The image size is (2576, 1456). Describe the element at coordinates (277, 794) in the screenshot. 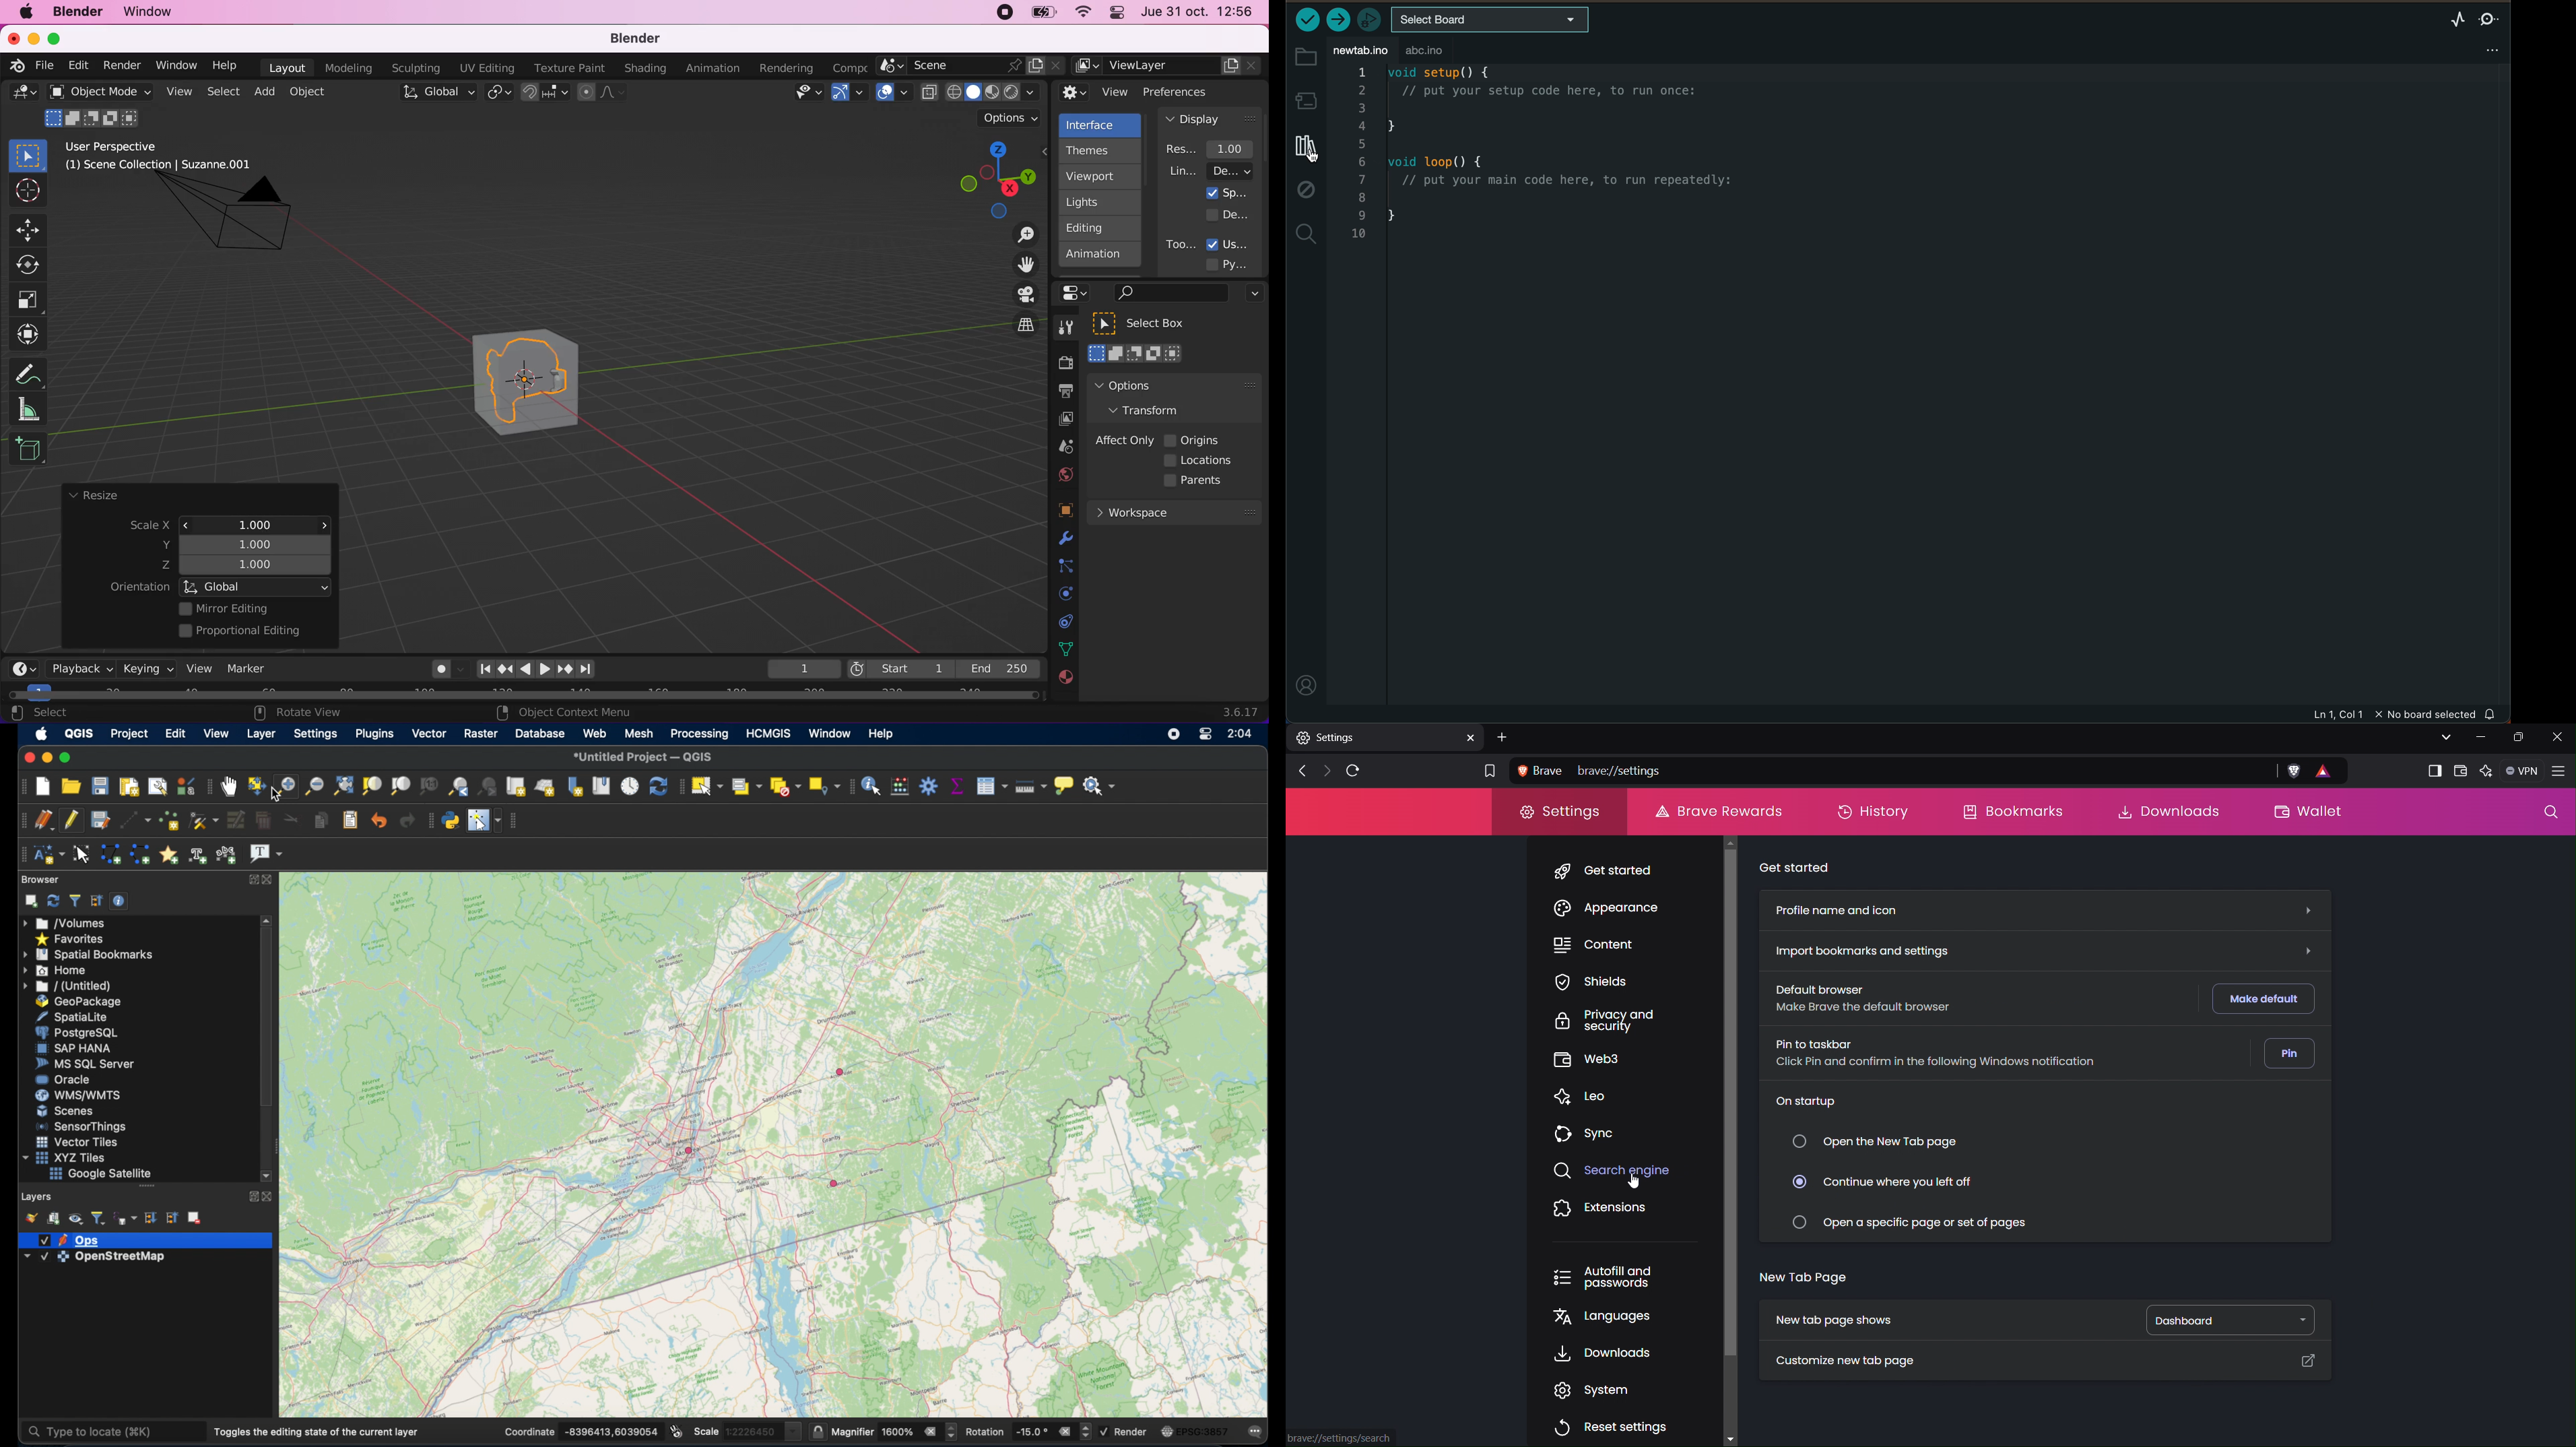

I see `cursor` at that location.